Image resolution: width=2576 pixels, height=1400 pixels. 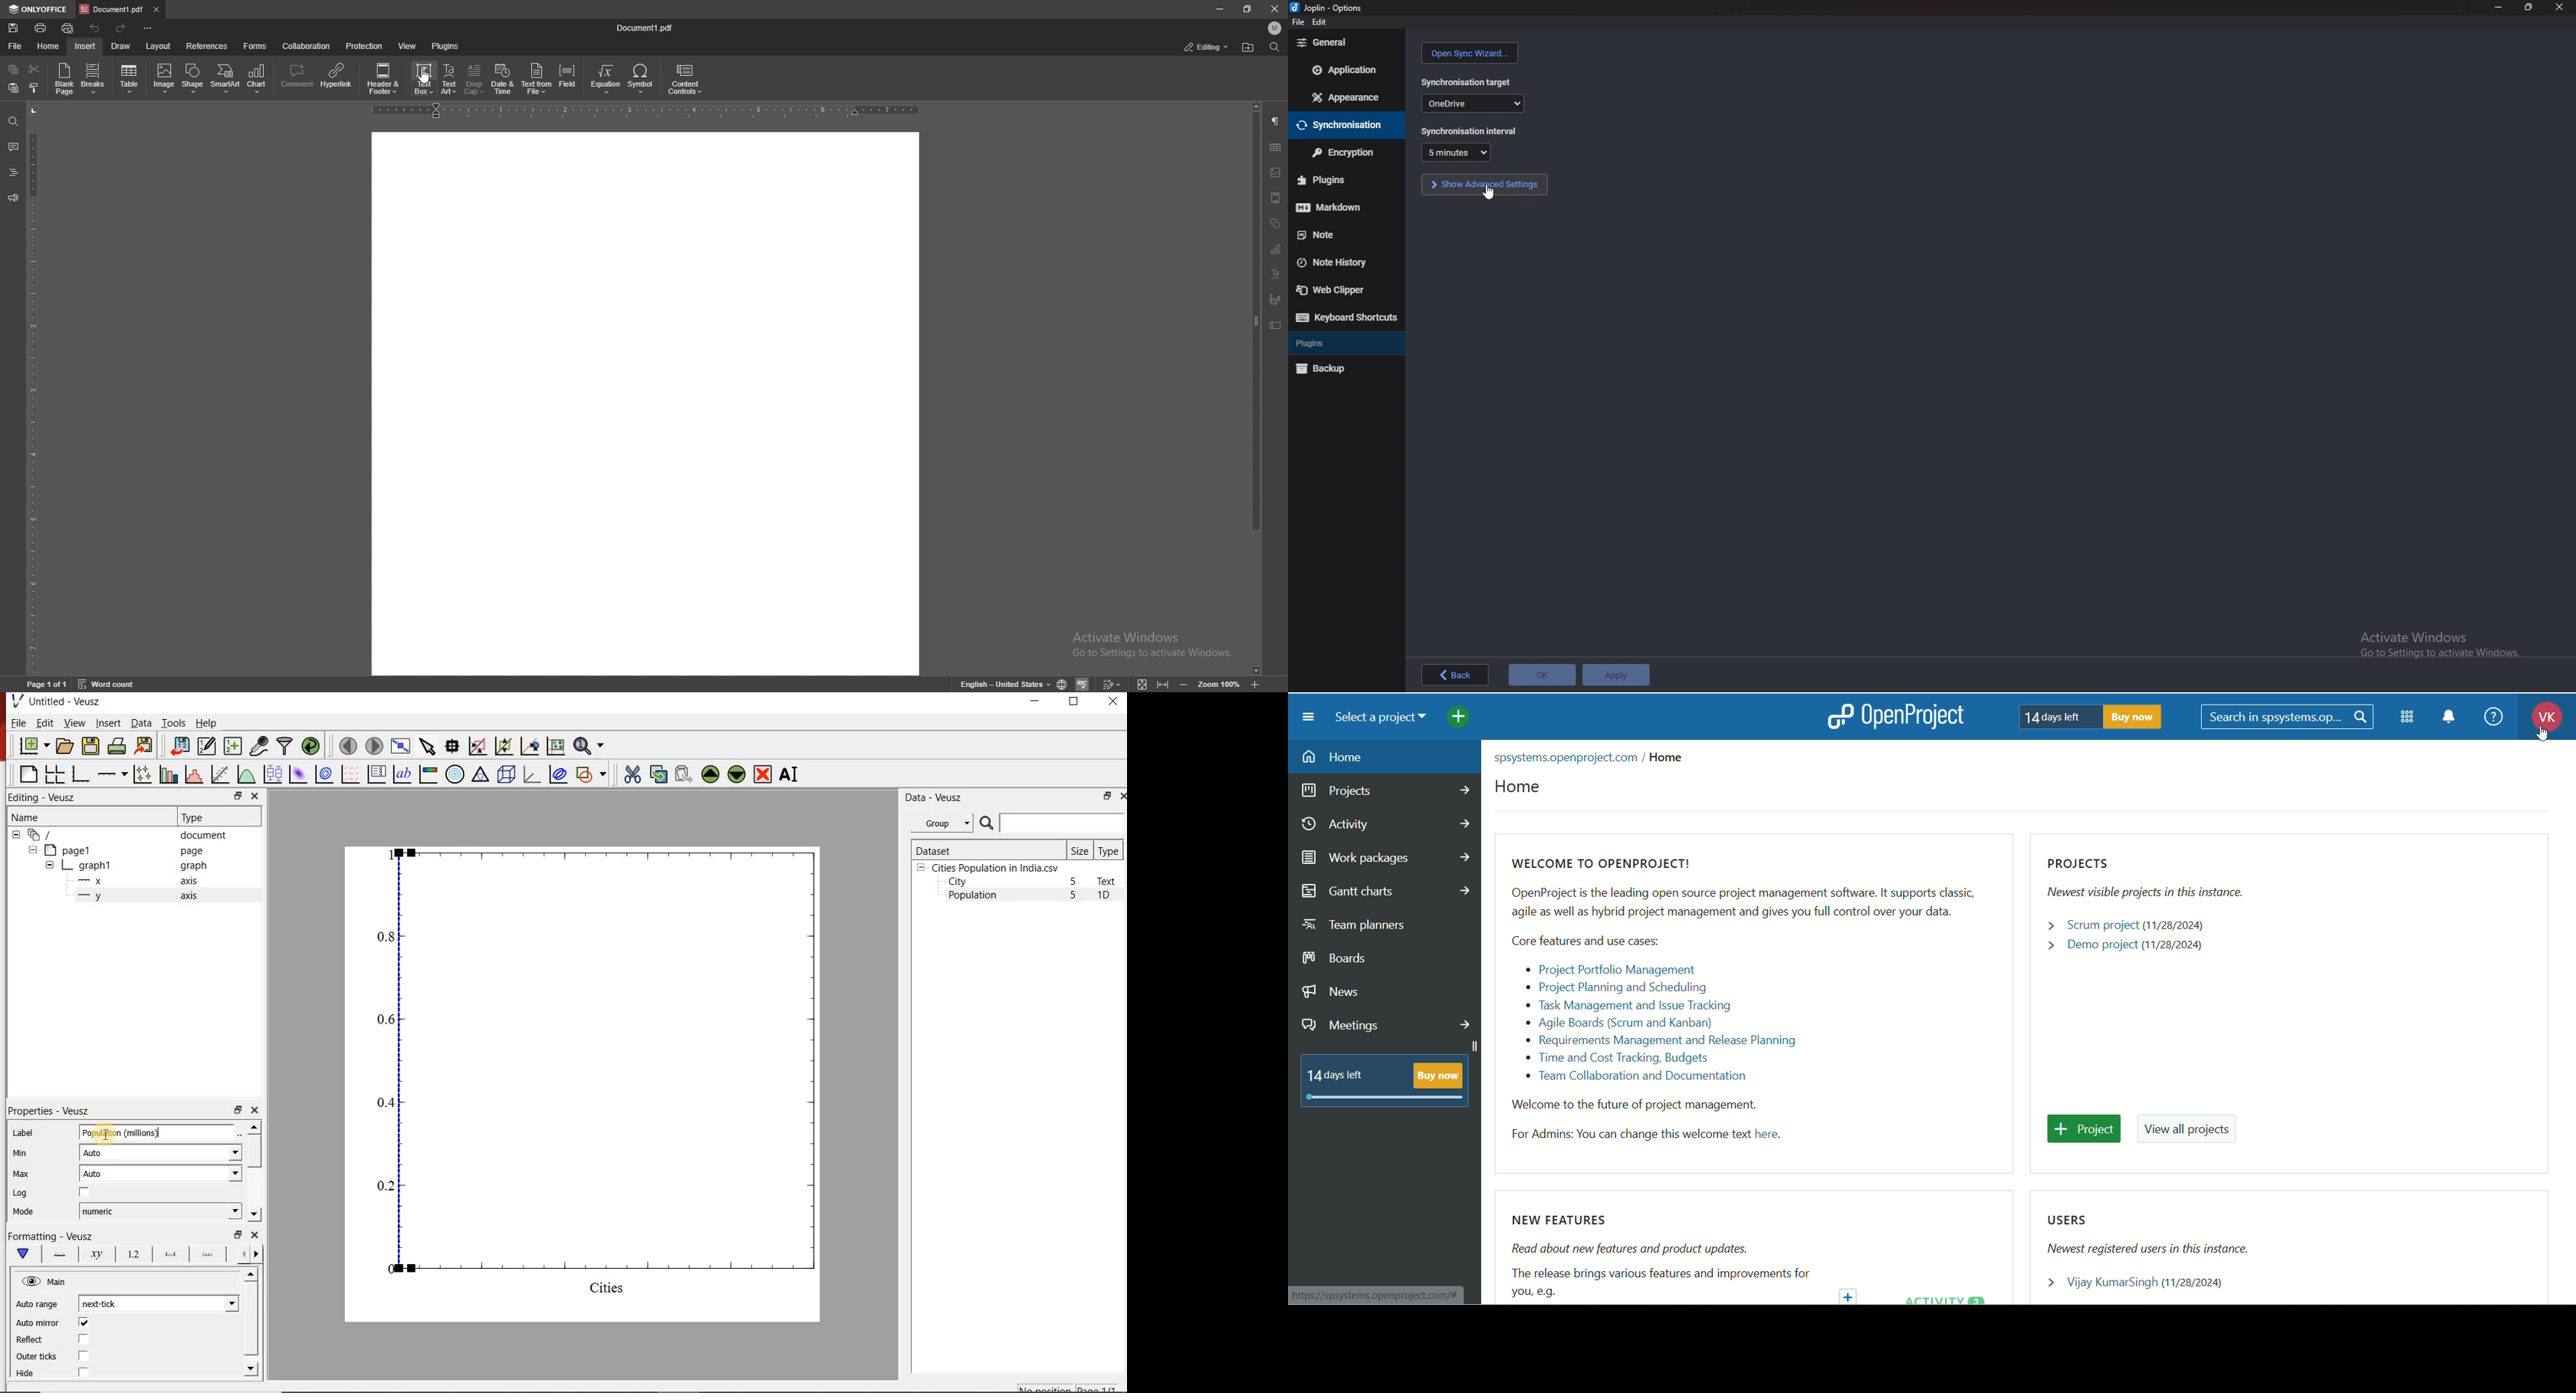 I want to click on find in folder, so click(x=1248, y=48).